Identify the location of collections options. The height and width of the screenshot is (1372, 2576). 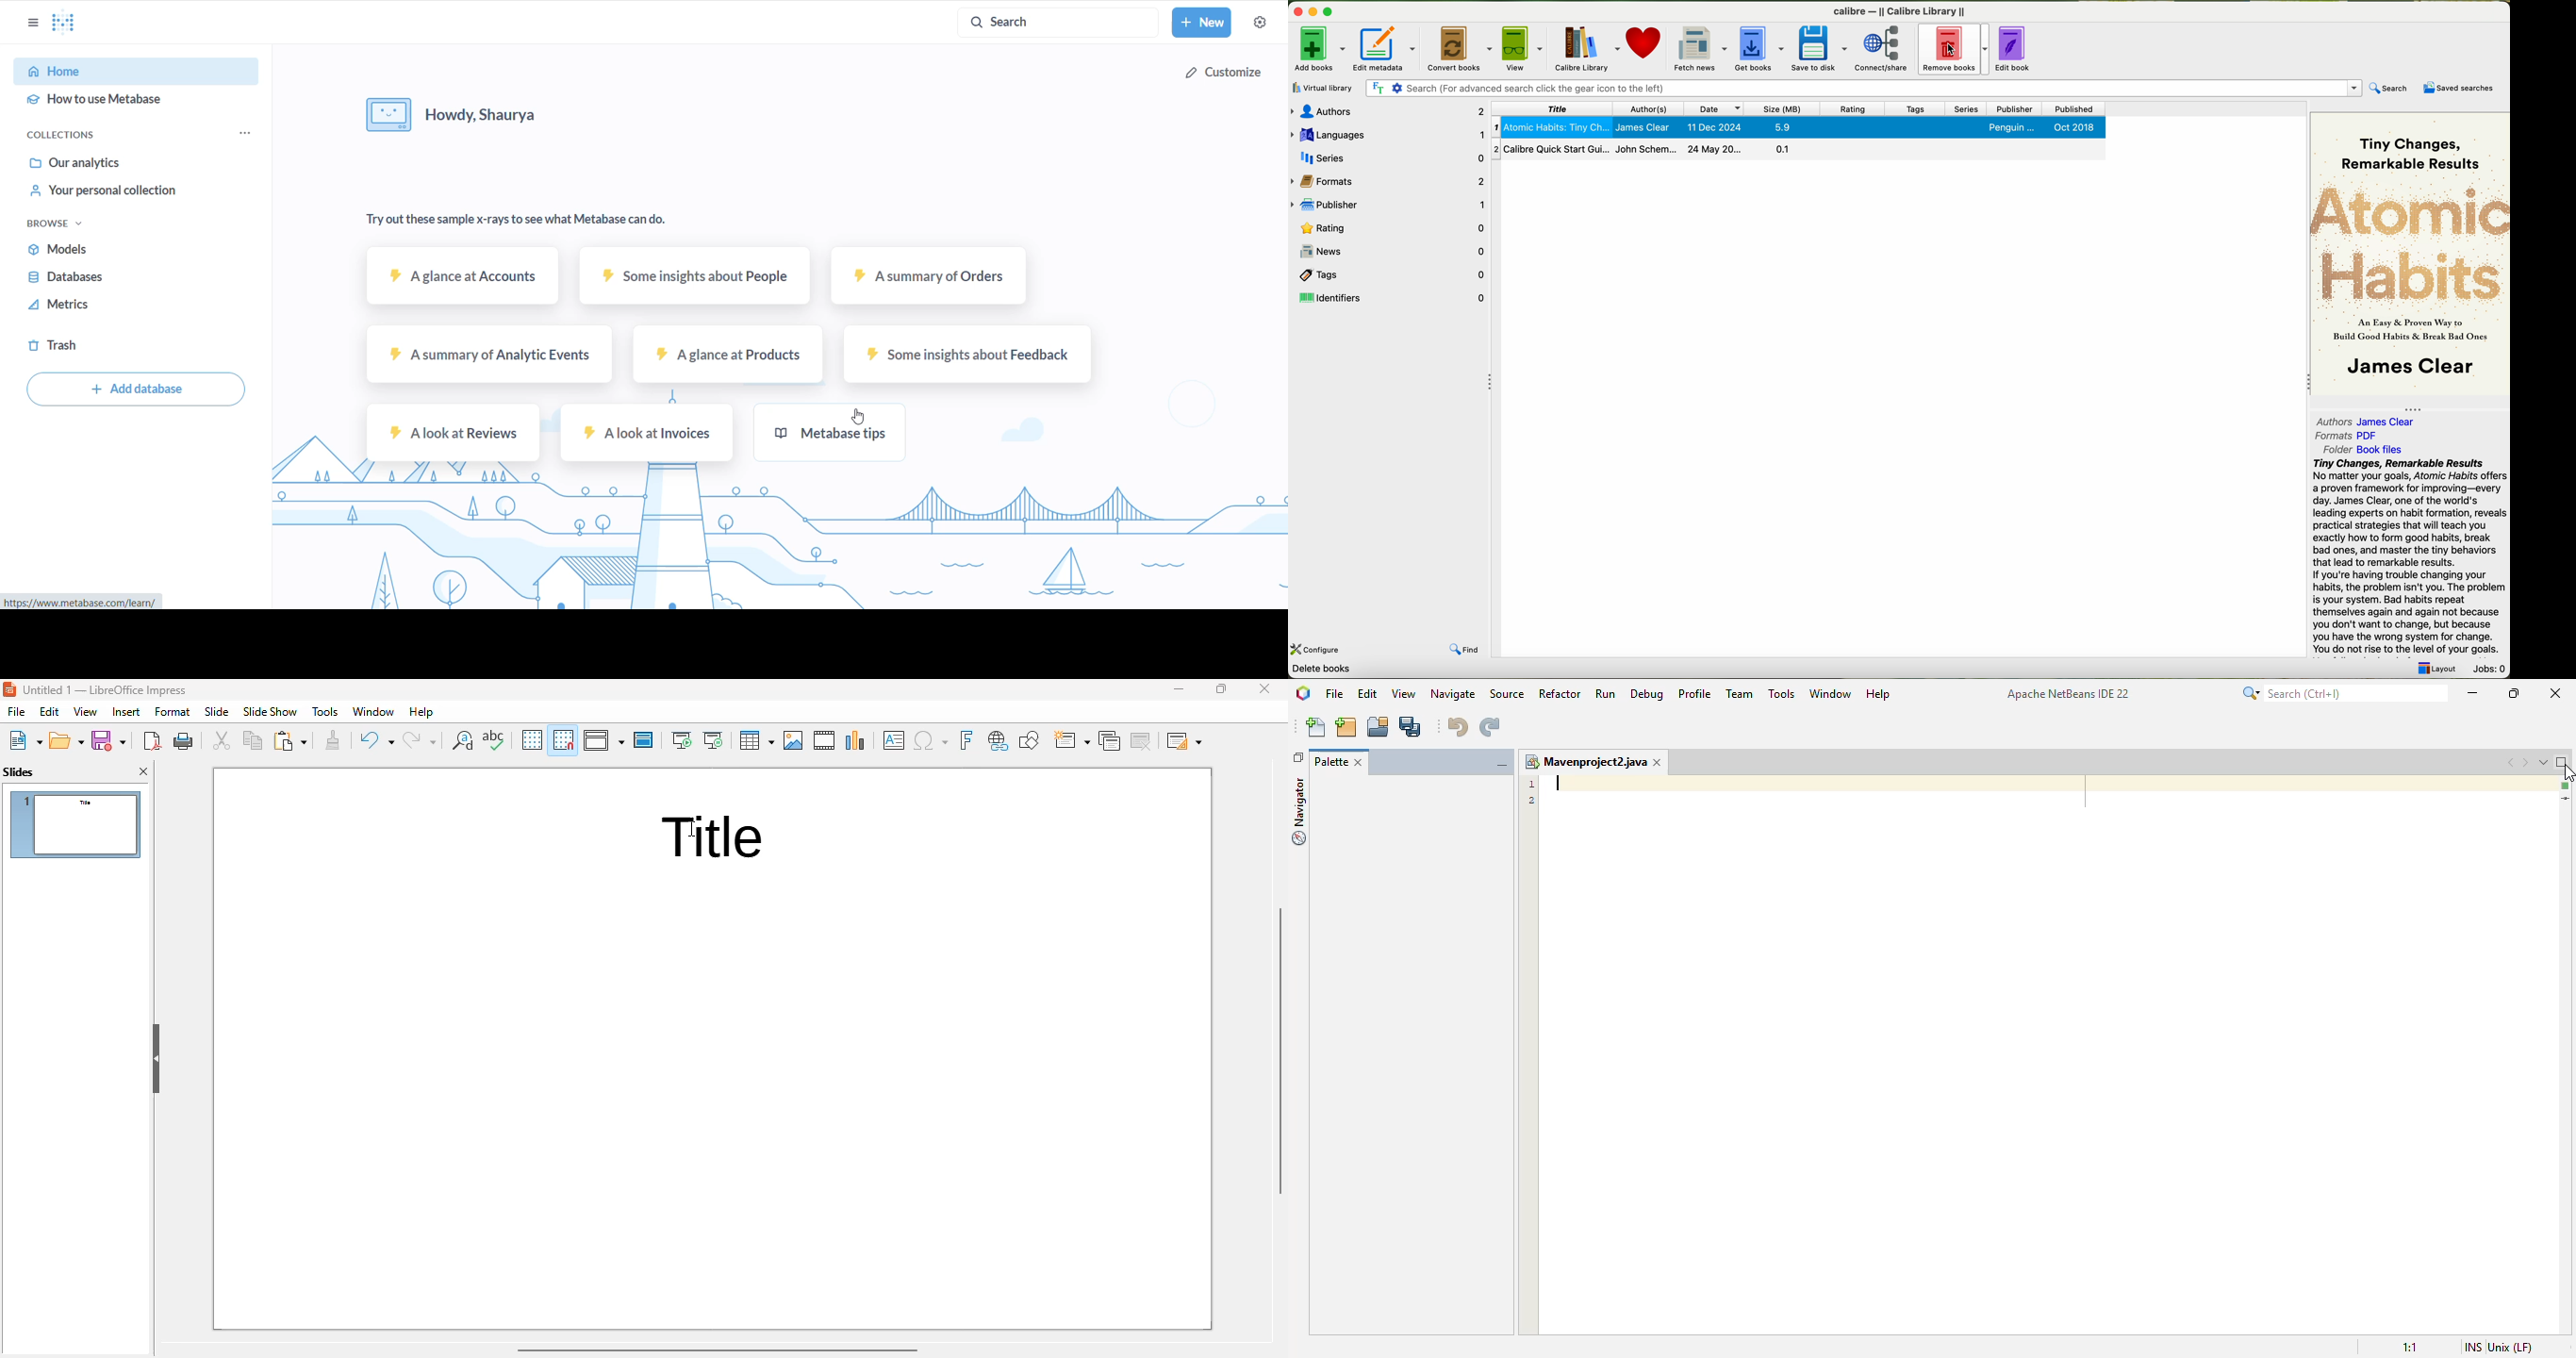
(247, 132).